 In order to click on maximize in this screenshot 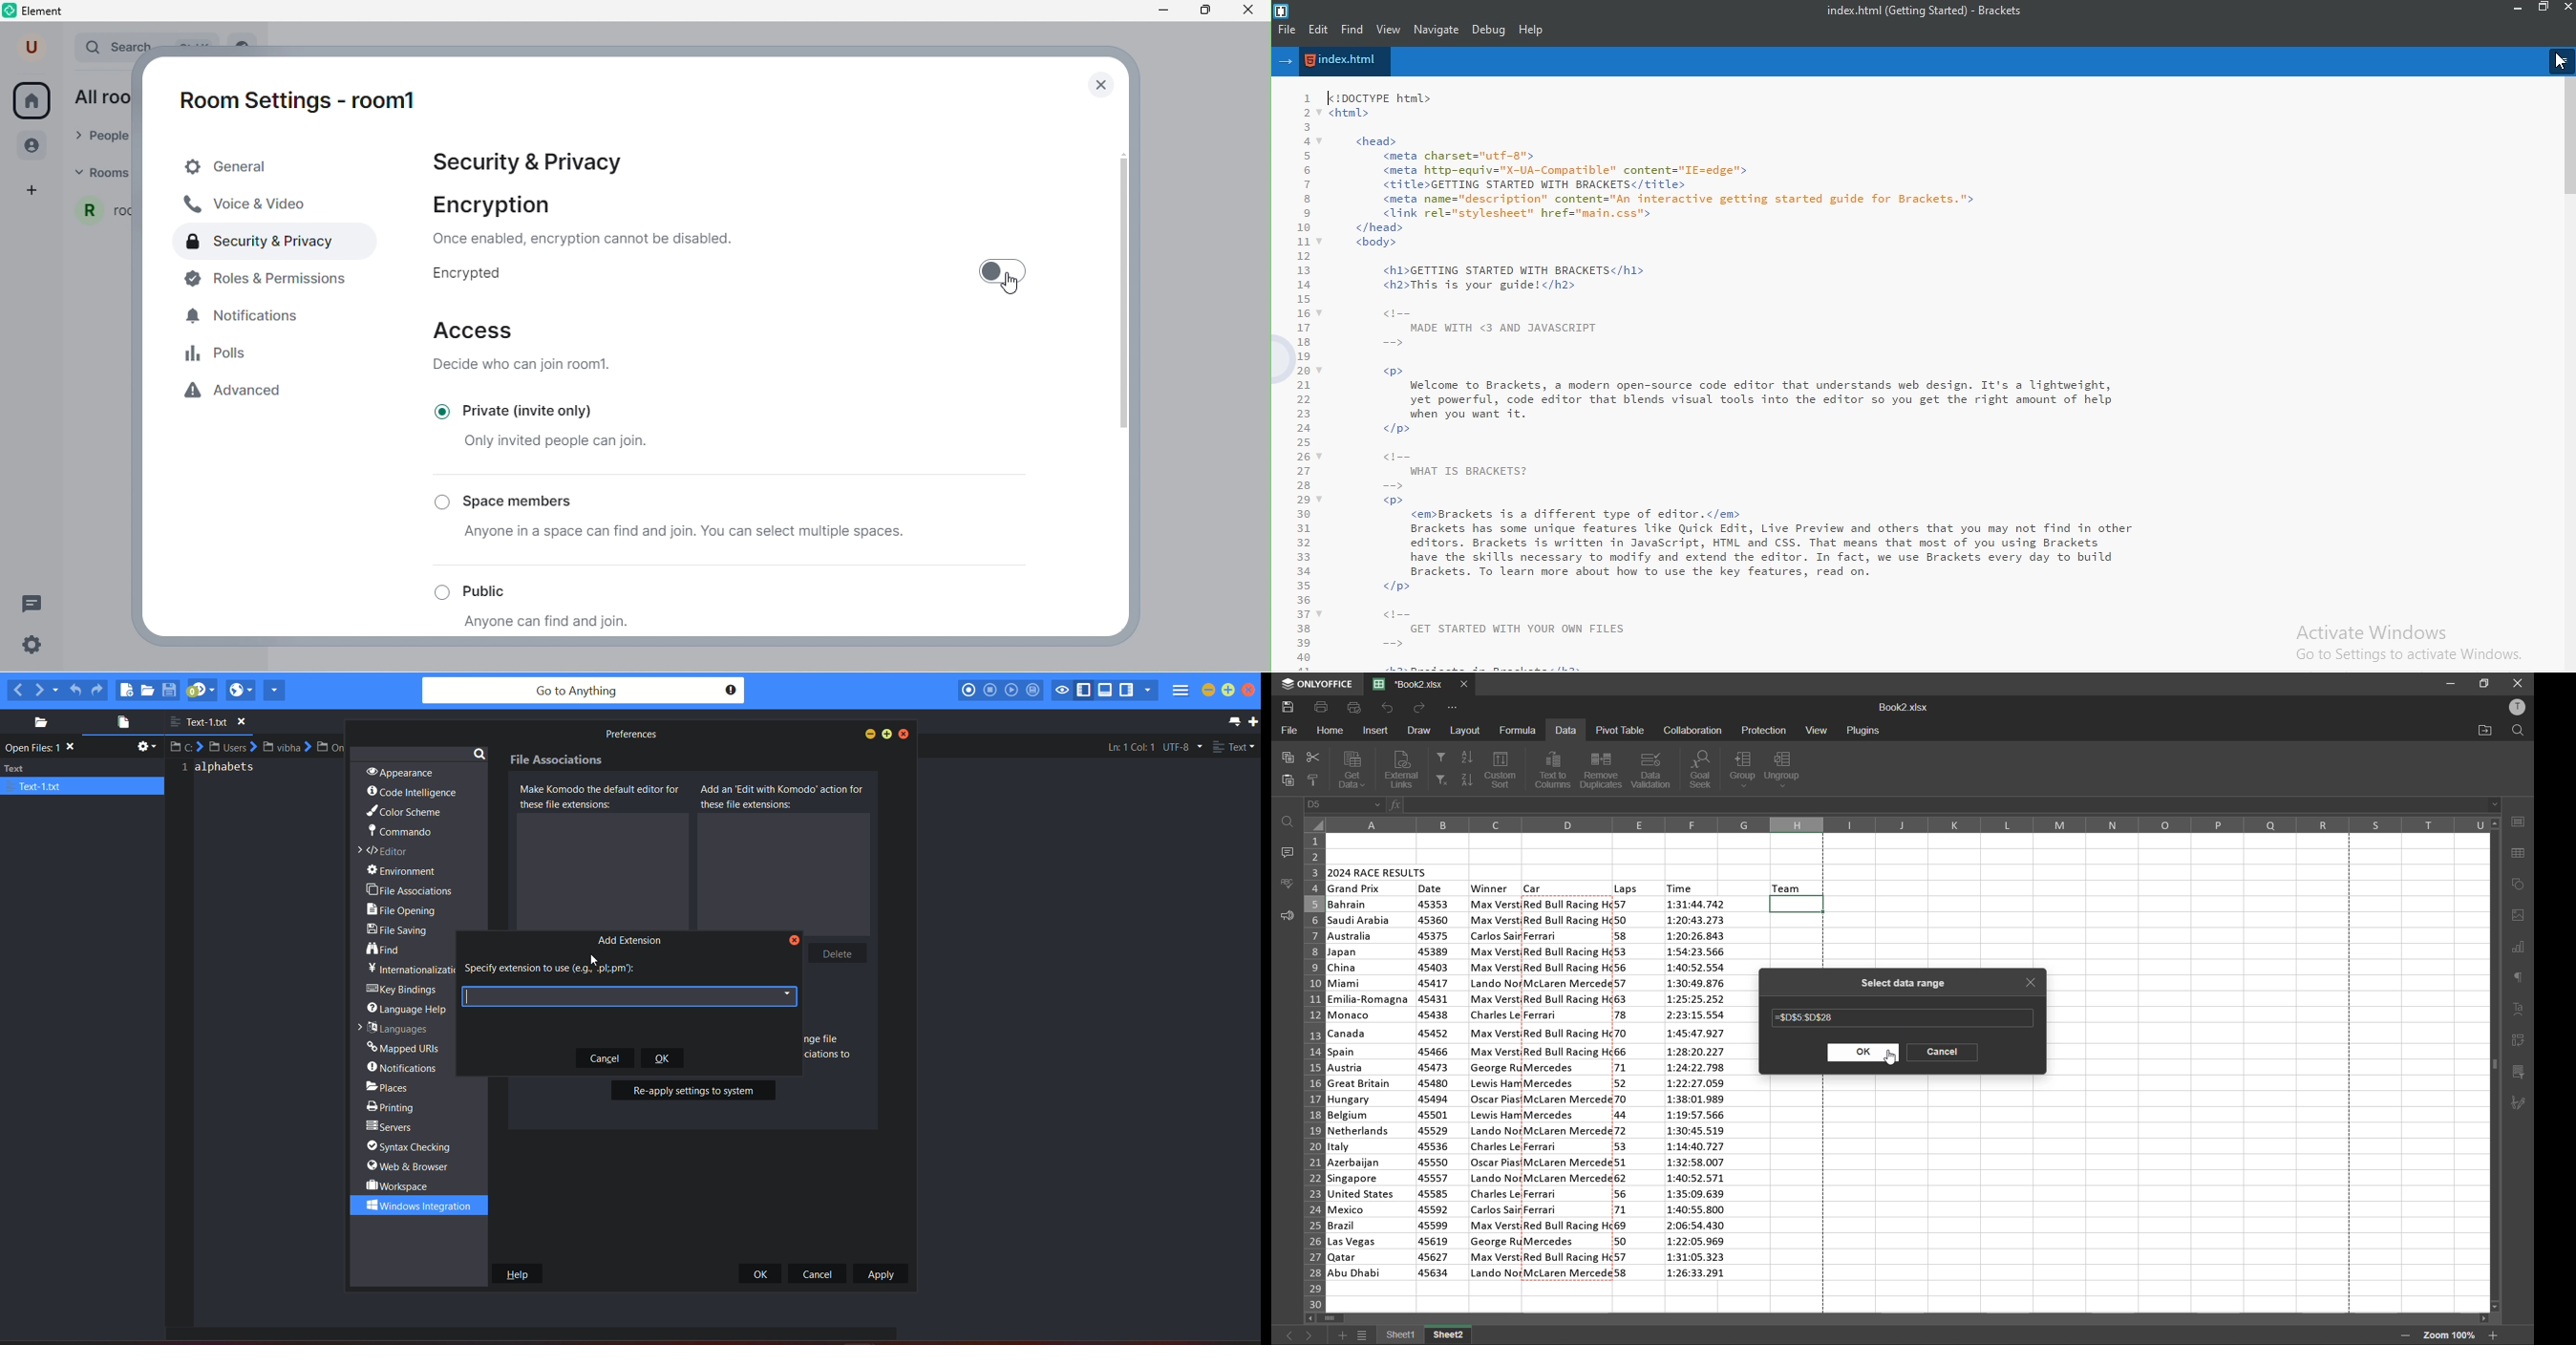, I will do `click(1228, 690)`.